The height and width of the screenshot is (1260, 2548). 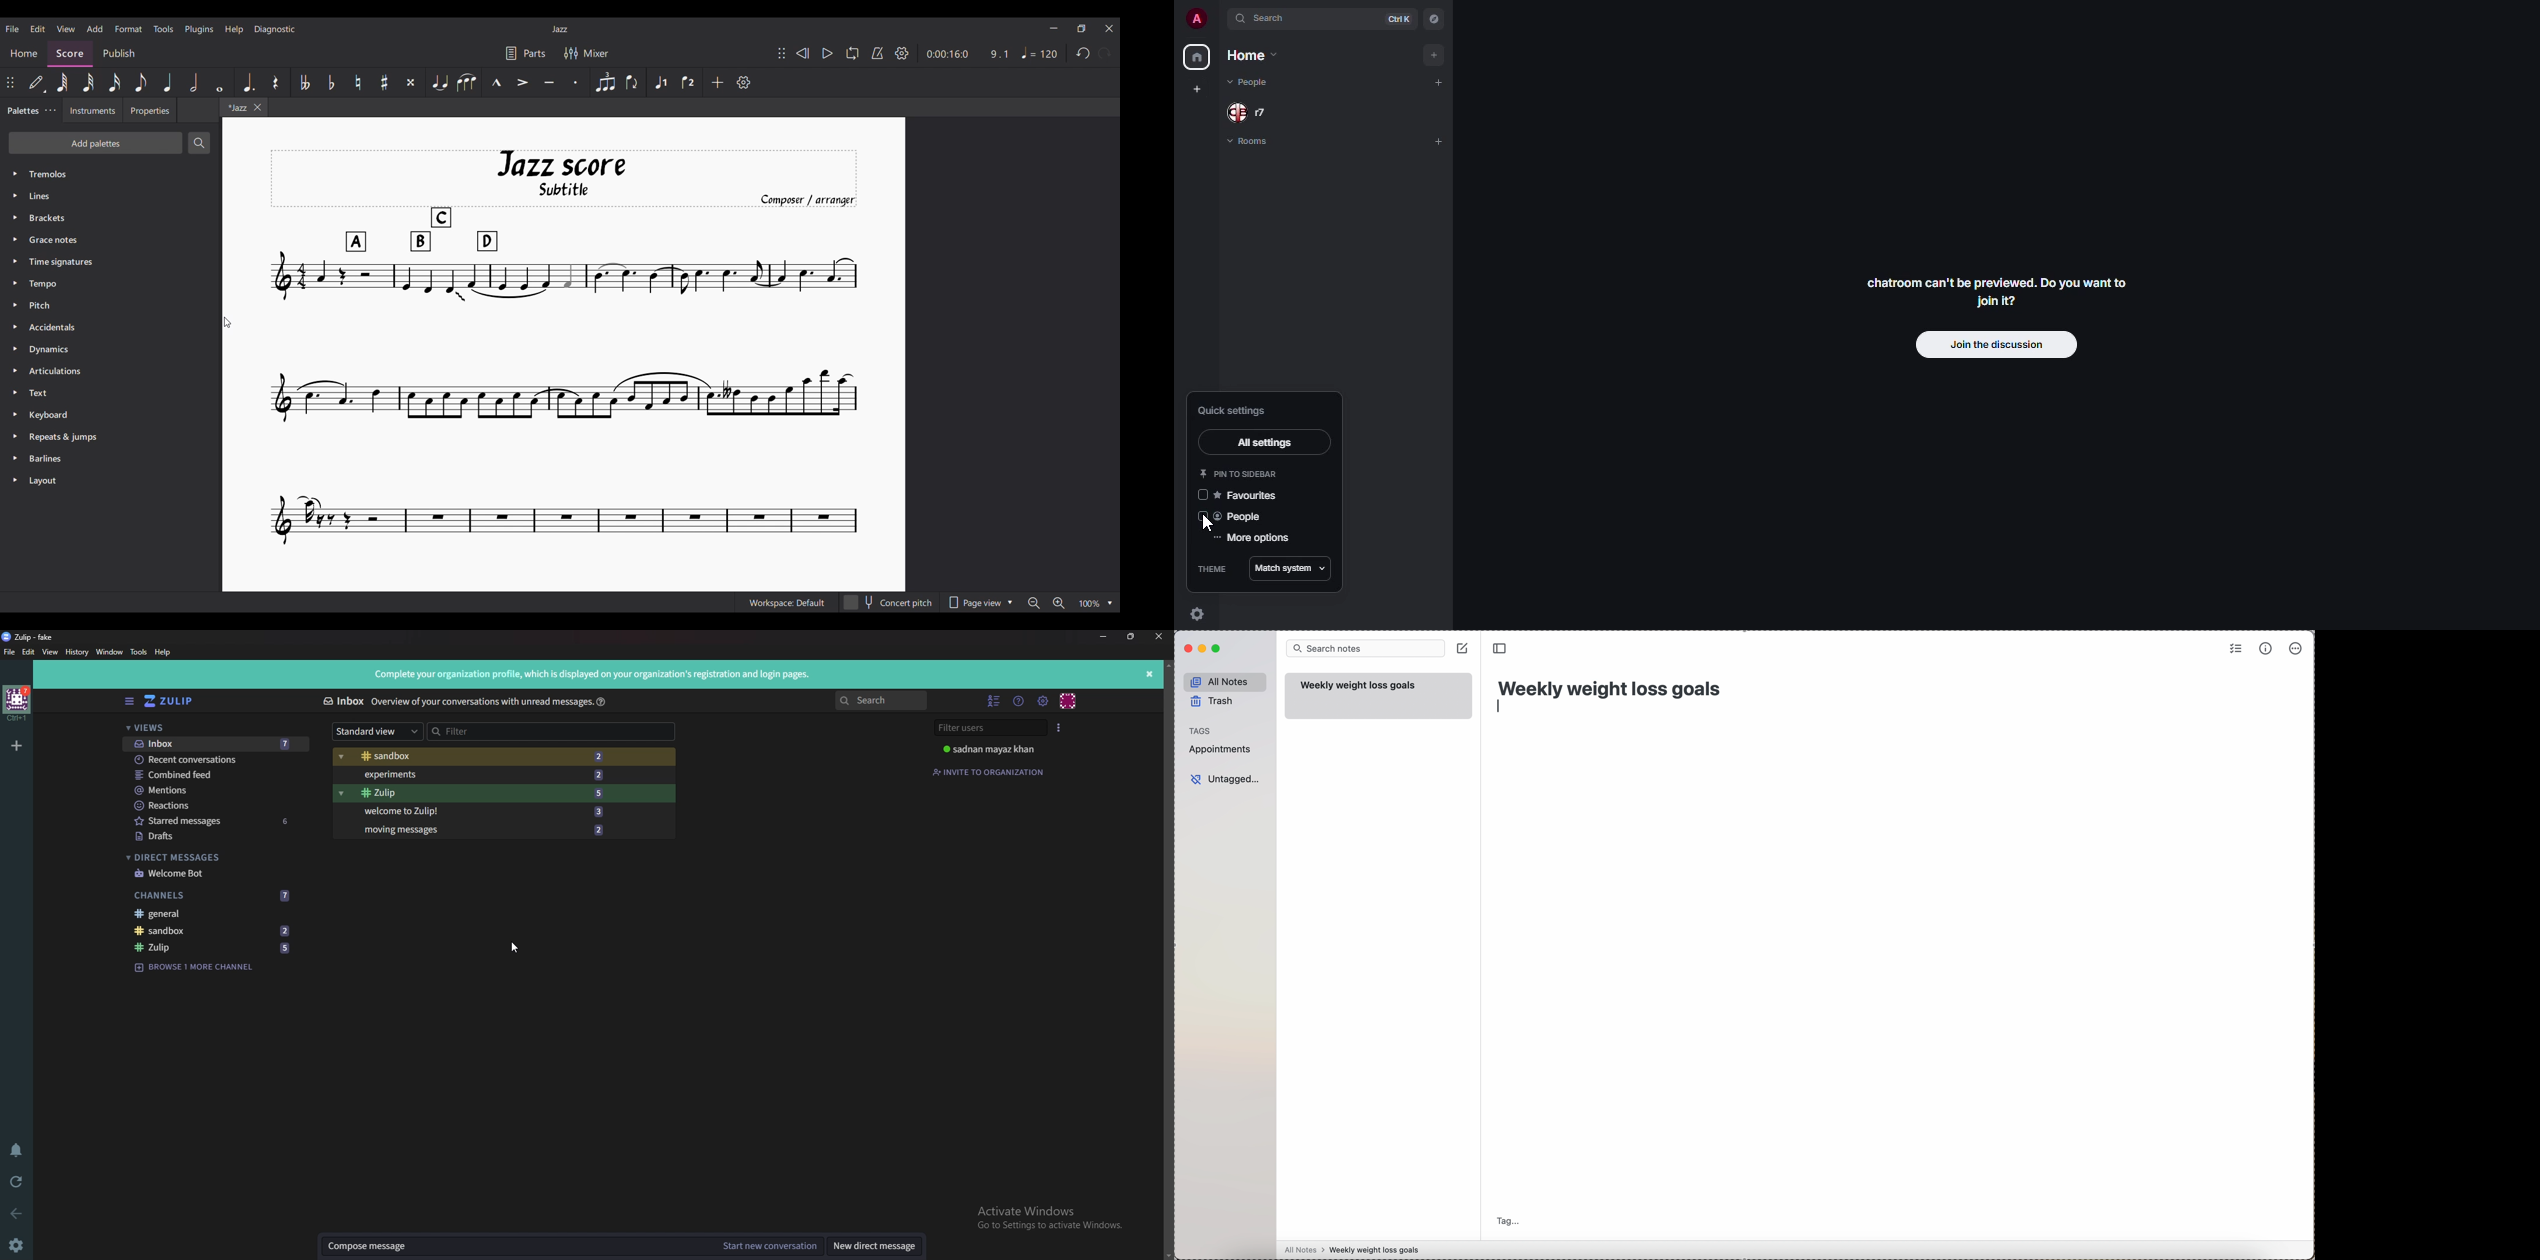 What do you see at coordinates (24, 54) in the screenshot?
I see `Home section` at bounding box center [24, 54].